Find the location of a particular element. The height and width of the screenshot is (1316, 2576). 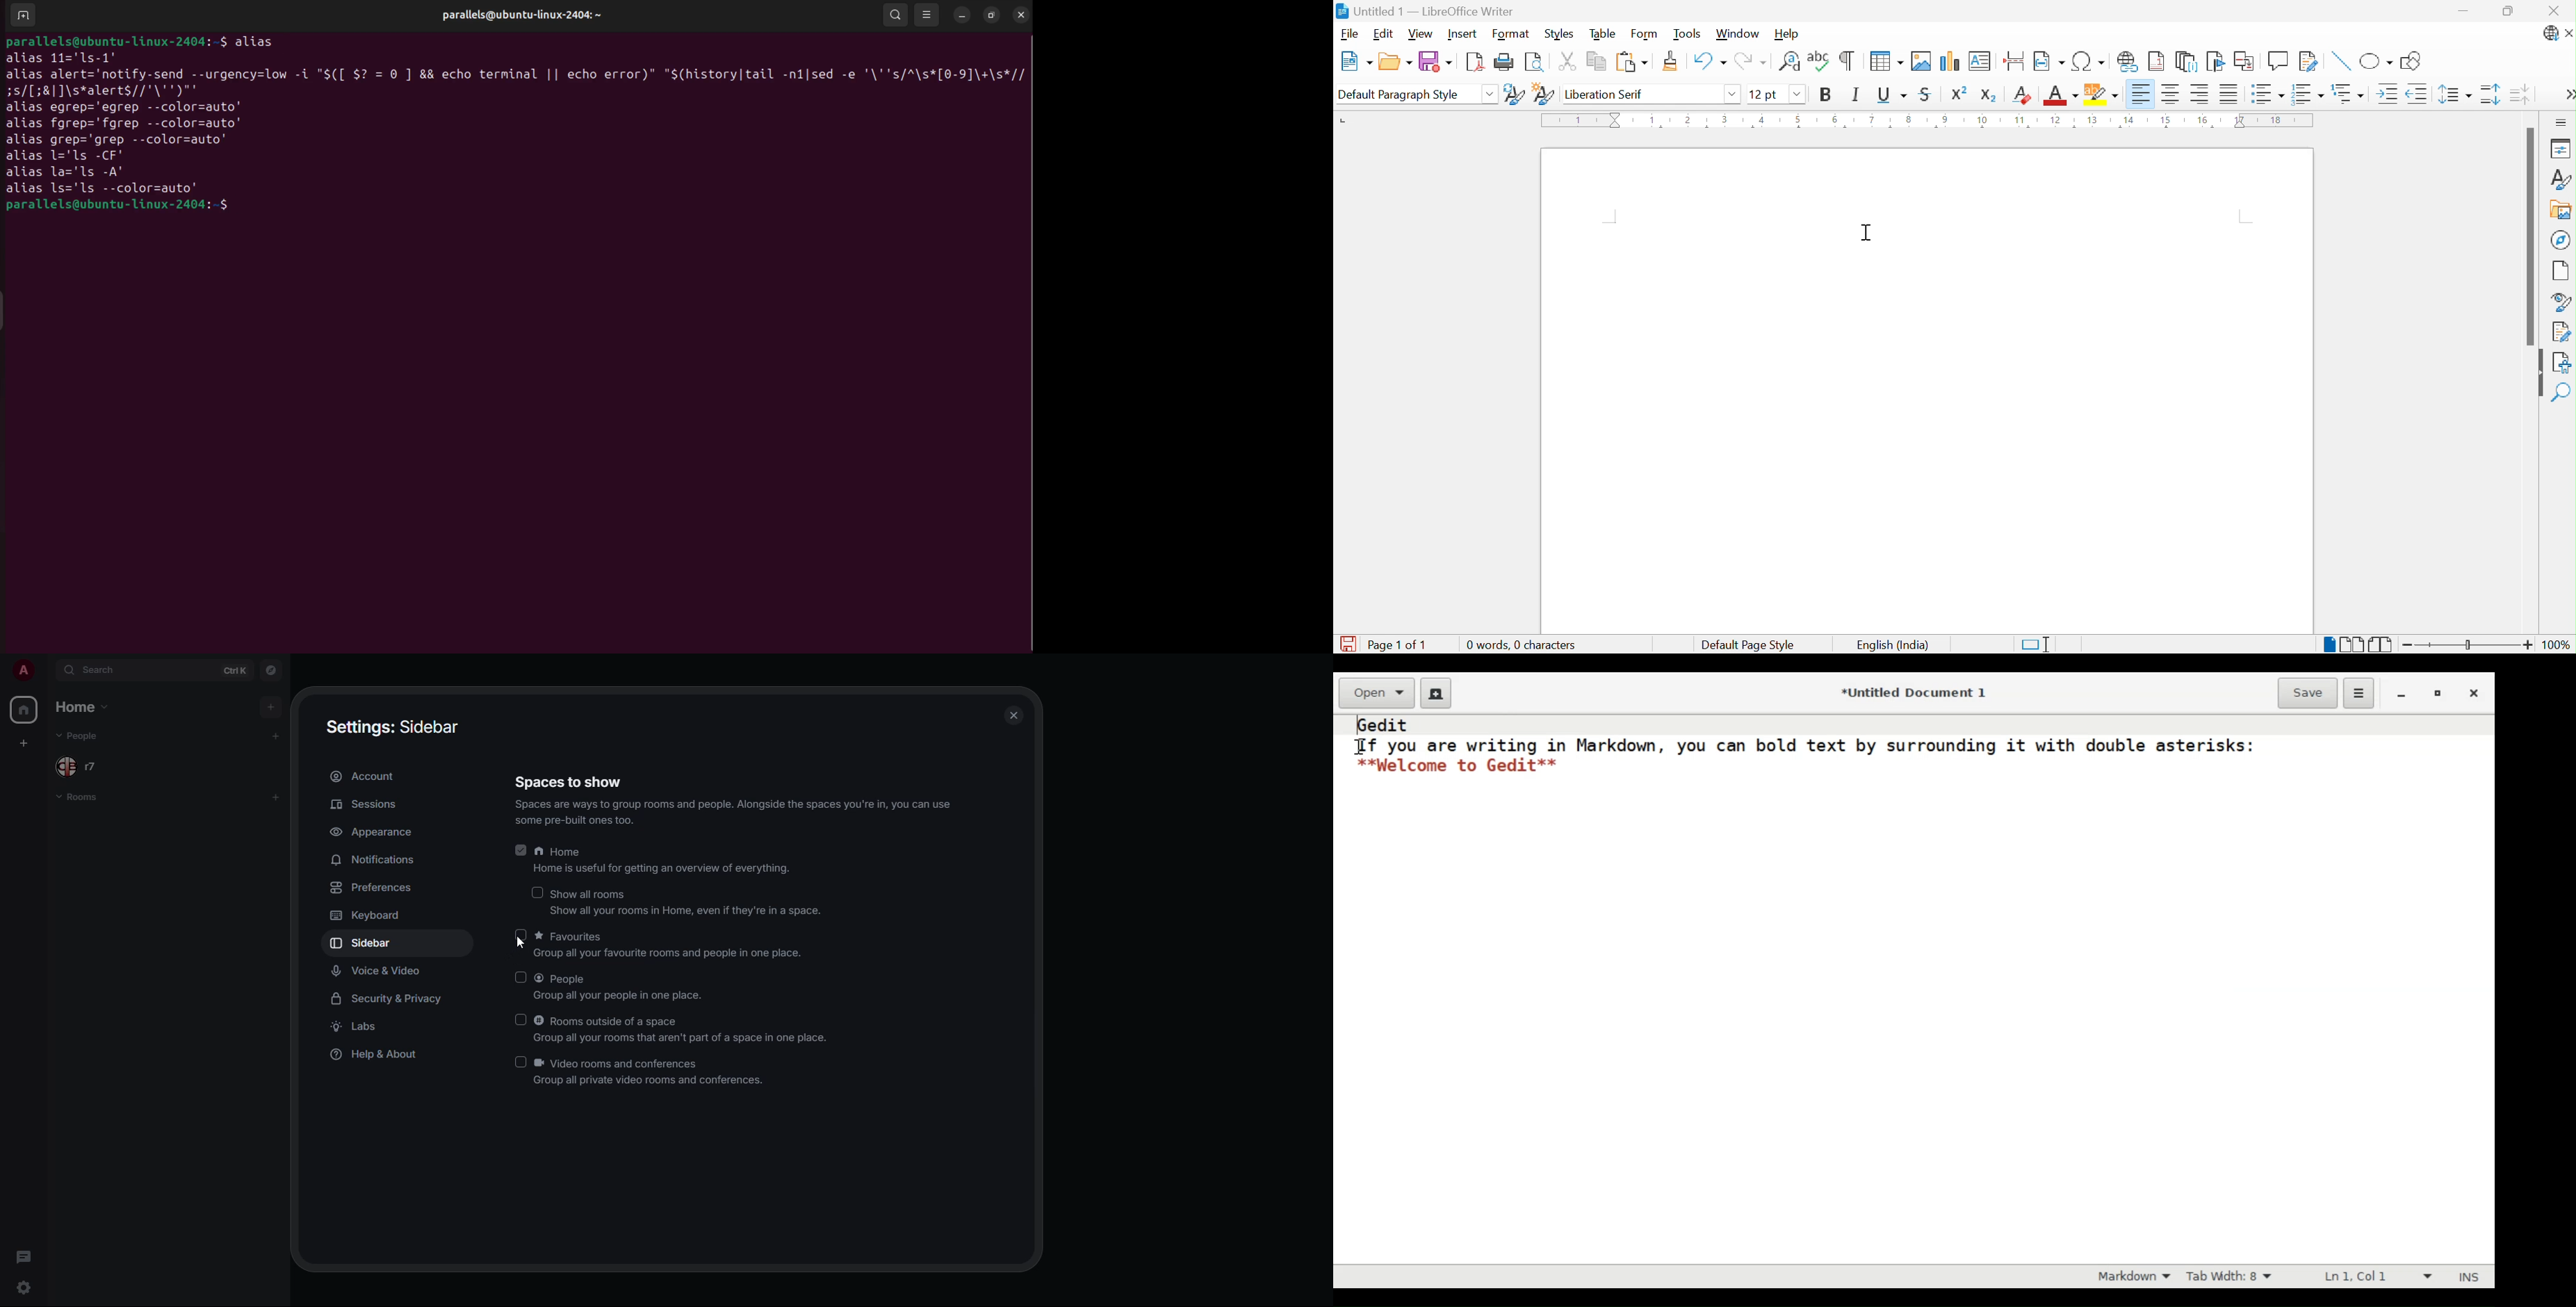

Insert bookmark is located at coordinates (2217, 62).